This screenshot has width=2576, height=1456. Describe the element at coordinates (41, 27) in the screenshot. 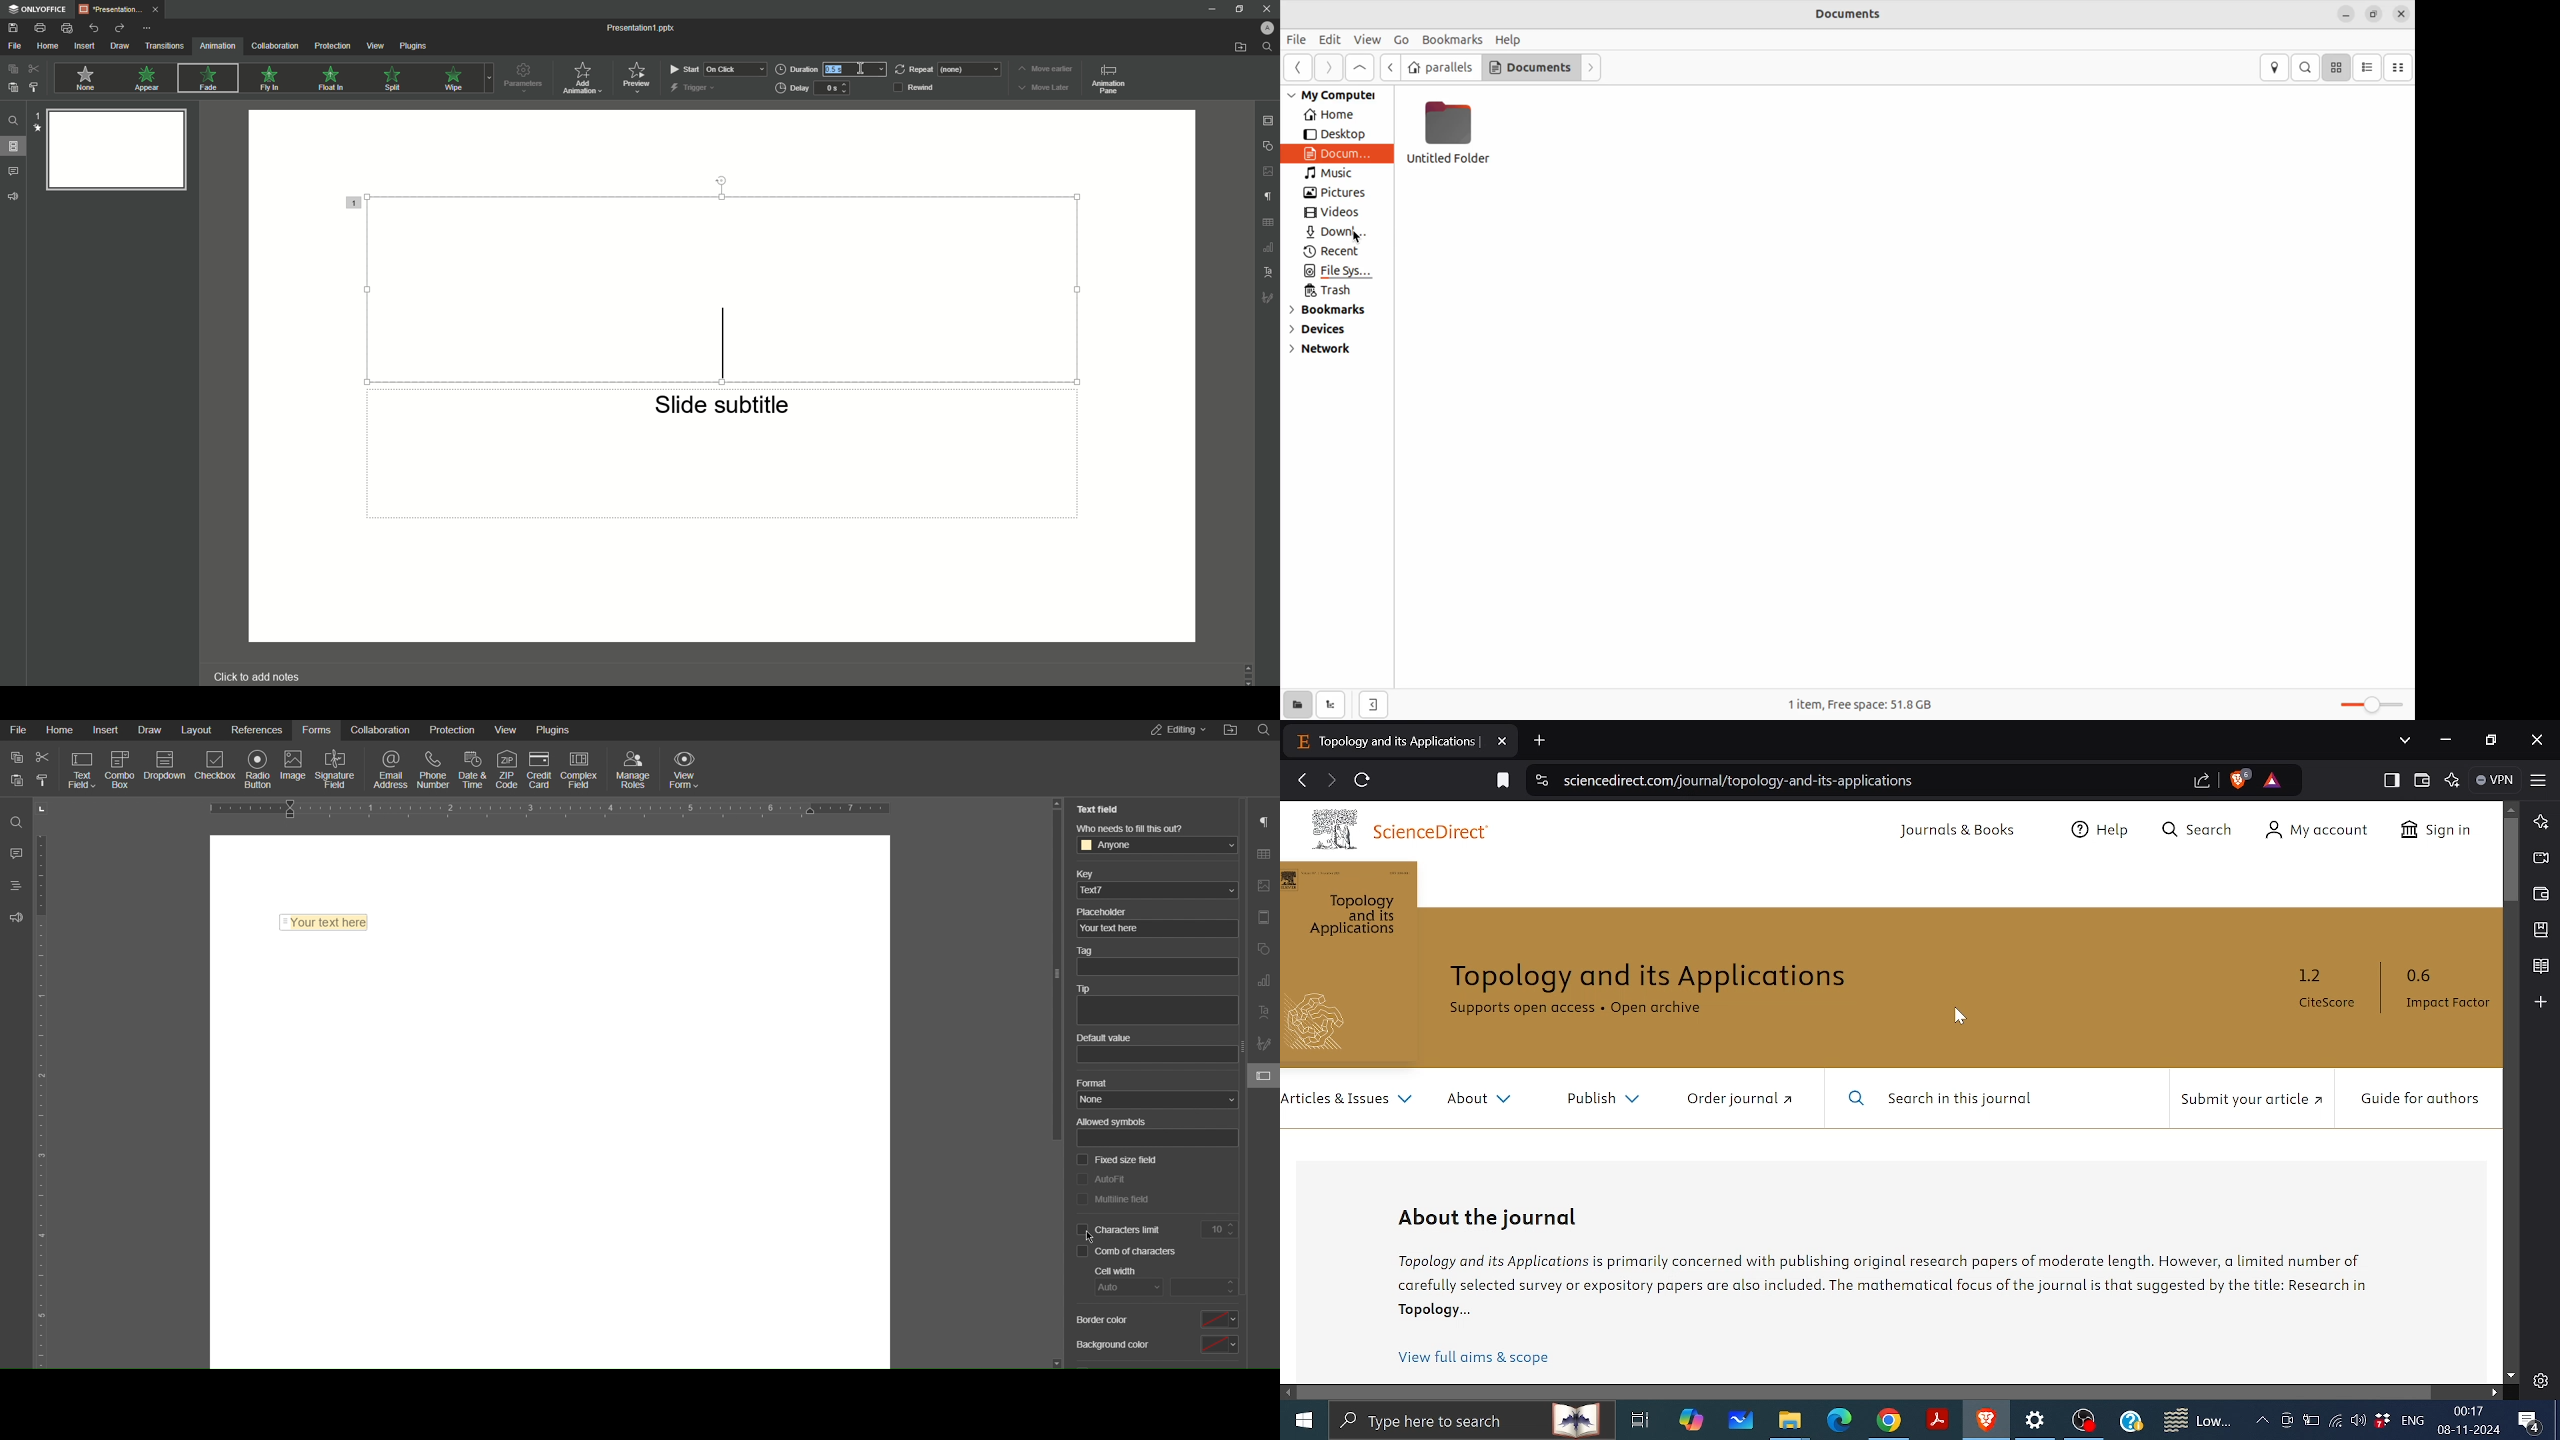

I see `Print` at that location.